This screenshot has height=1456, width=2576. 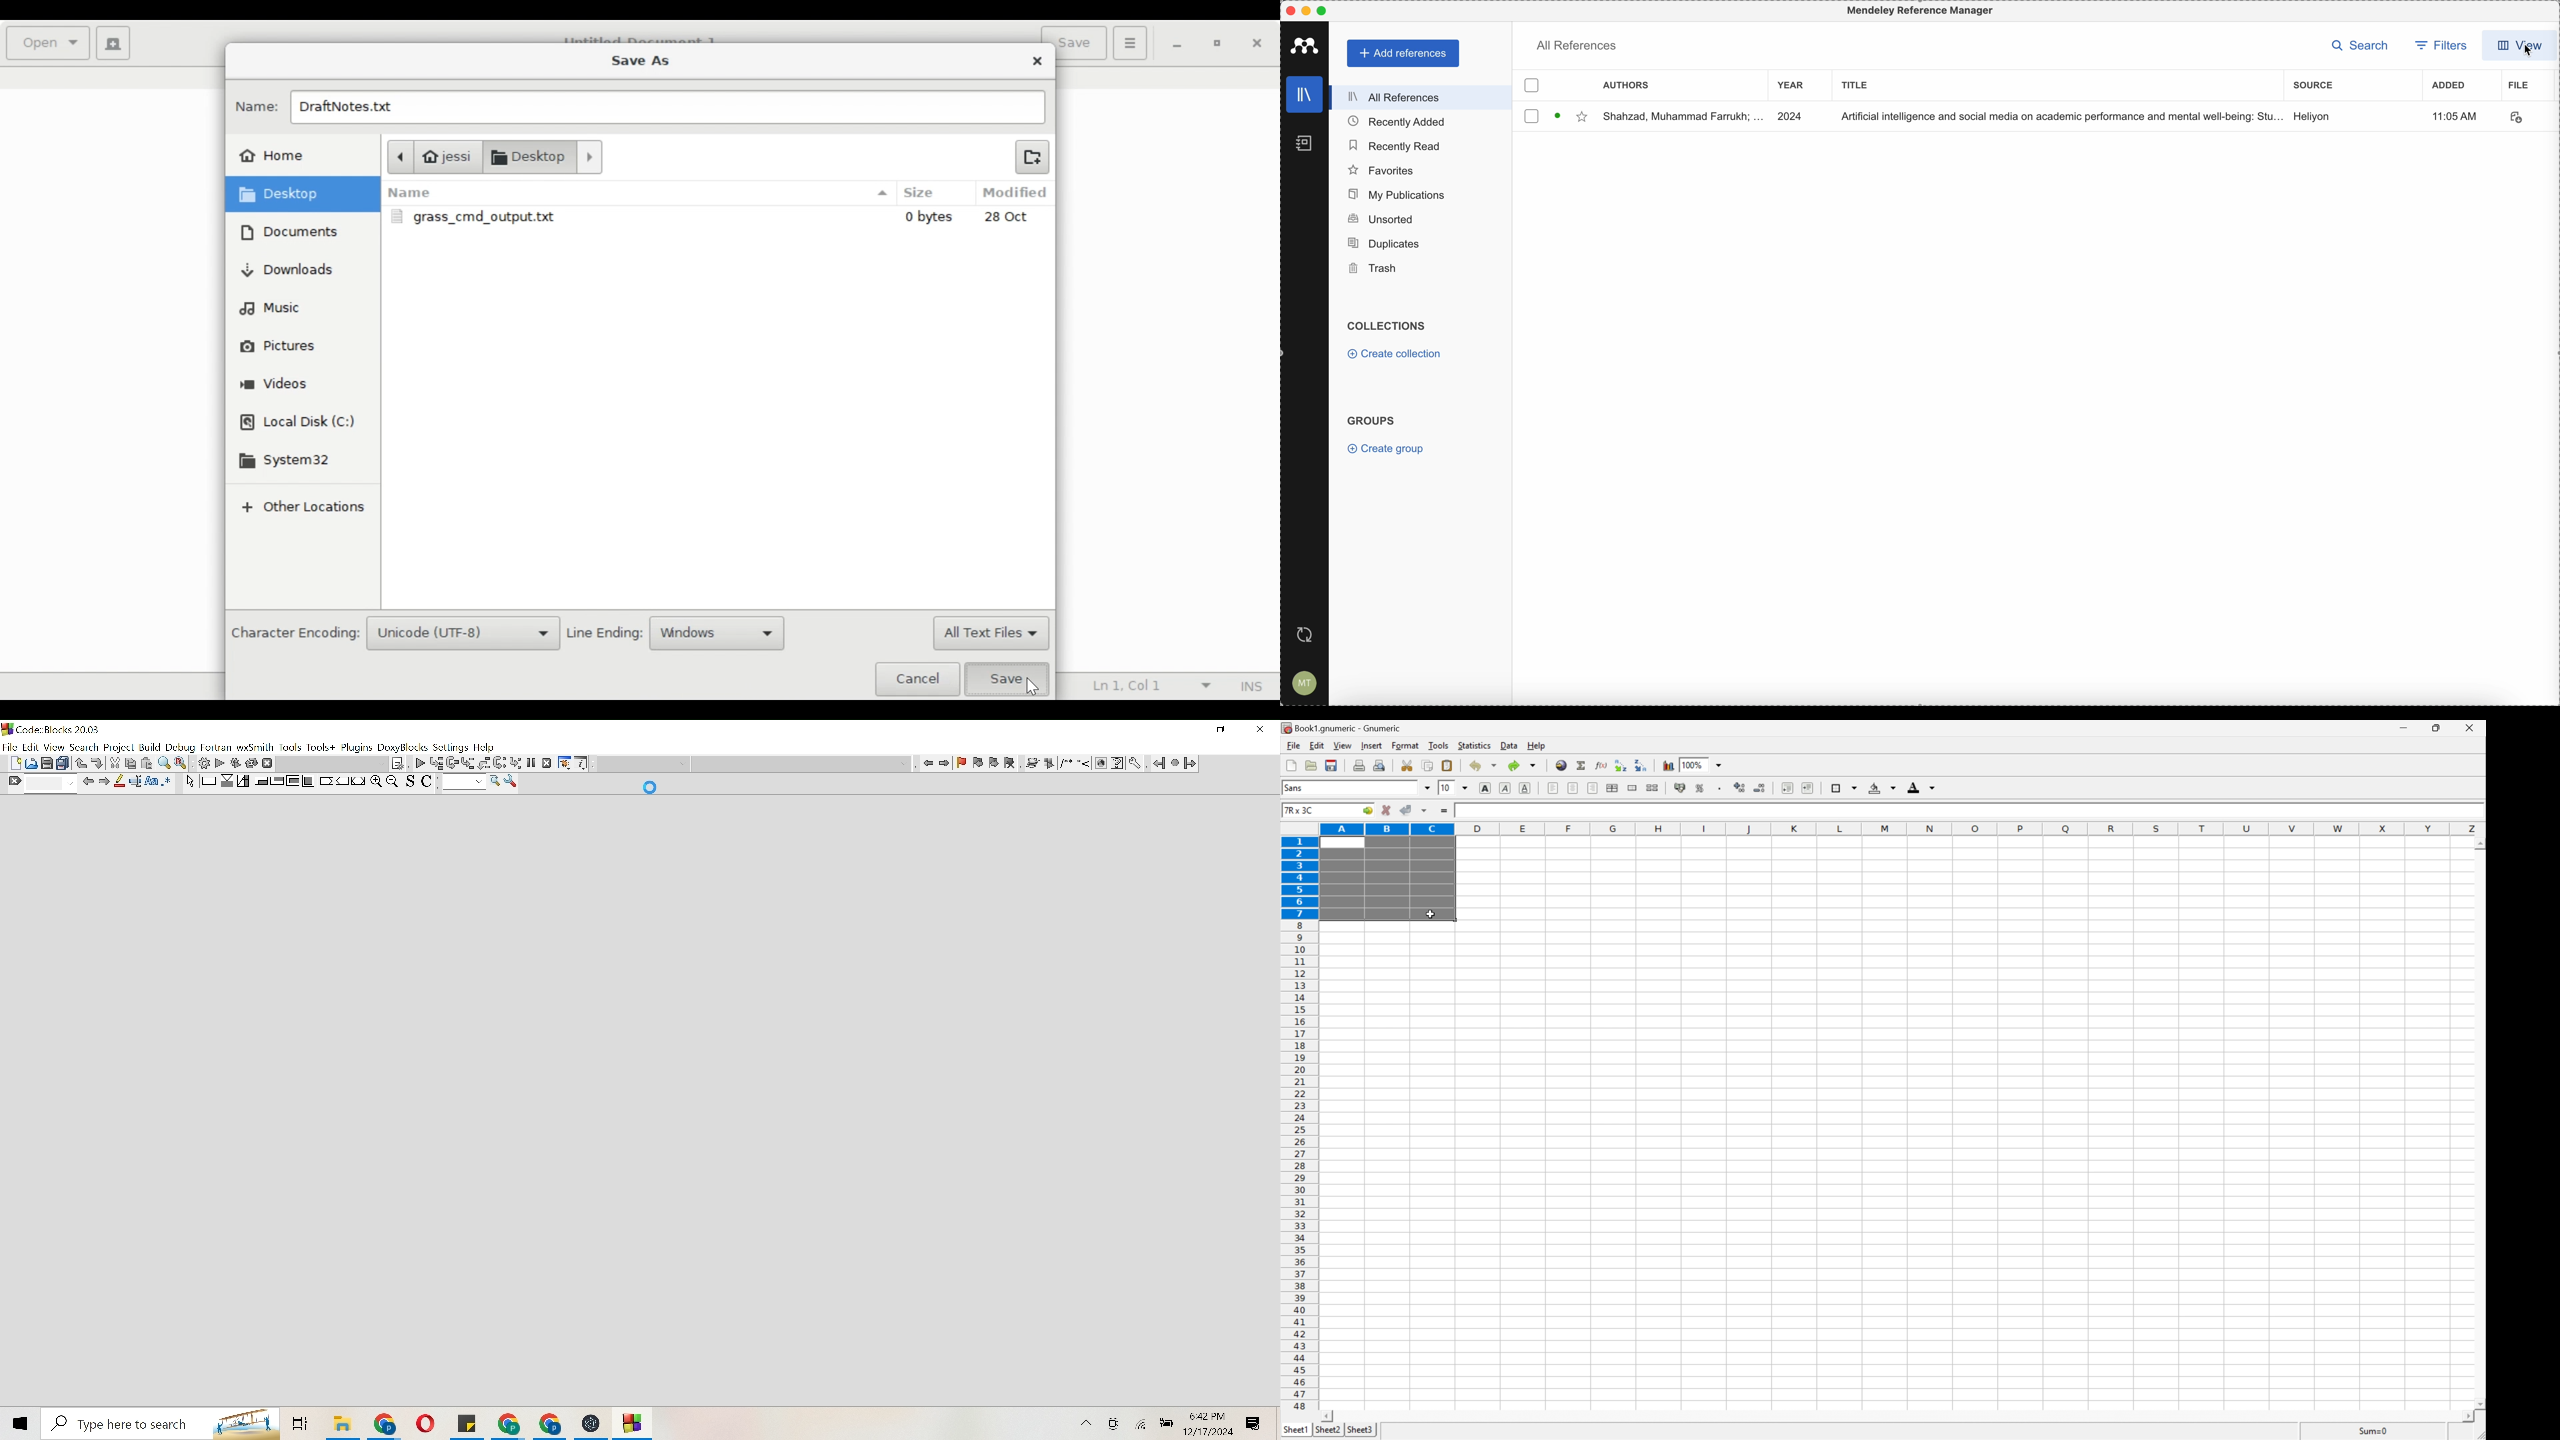 What do you see at coordinates (2451, 88) in the screenshot?
I see `added` at bounding box center [2451, 88].